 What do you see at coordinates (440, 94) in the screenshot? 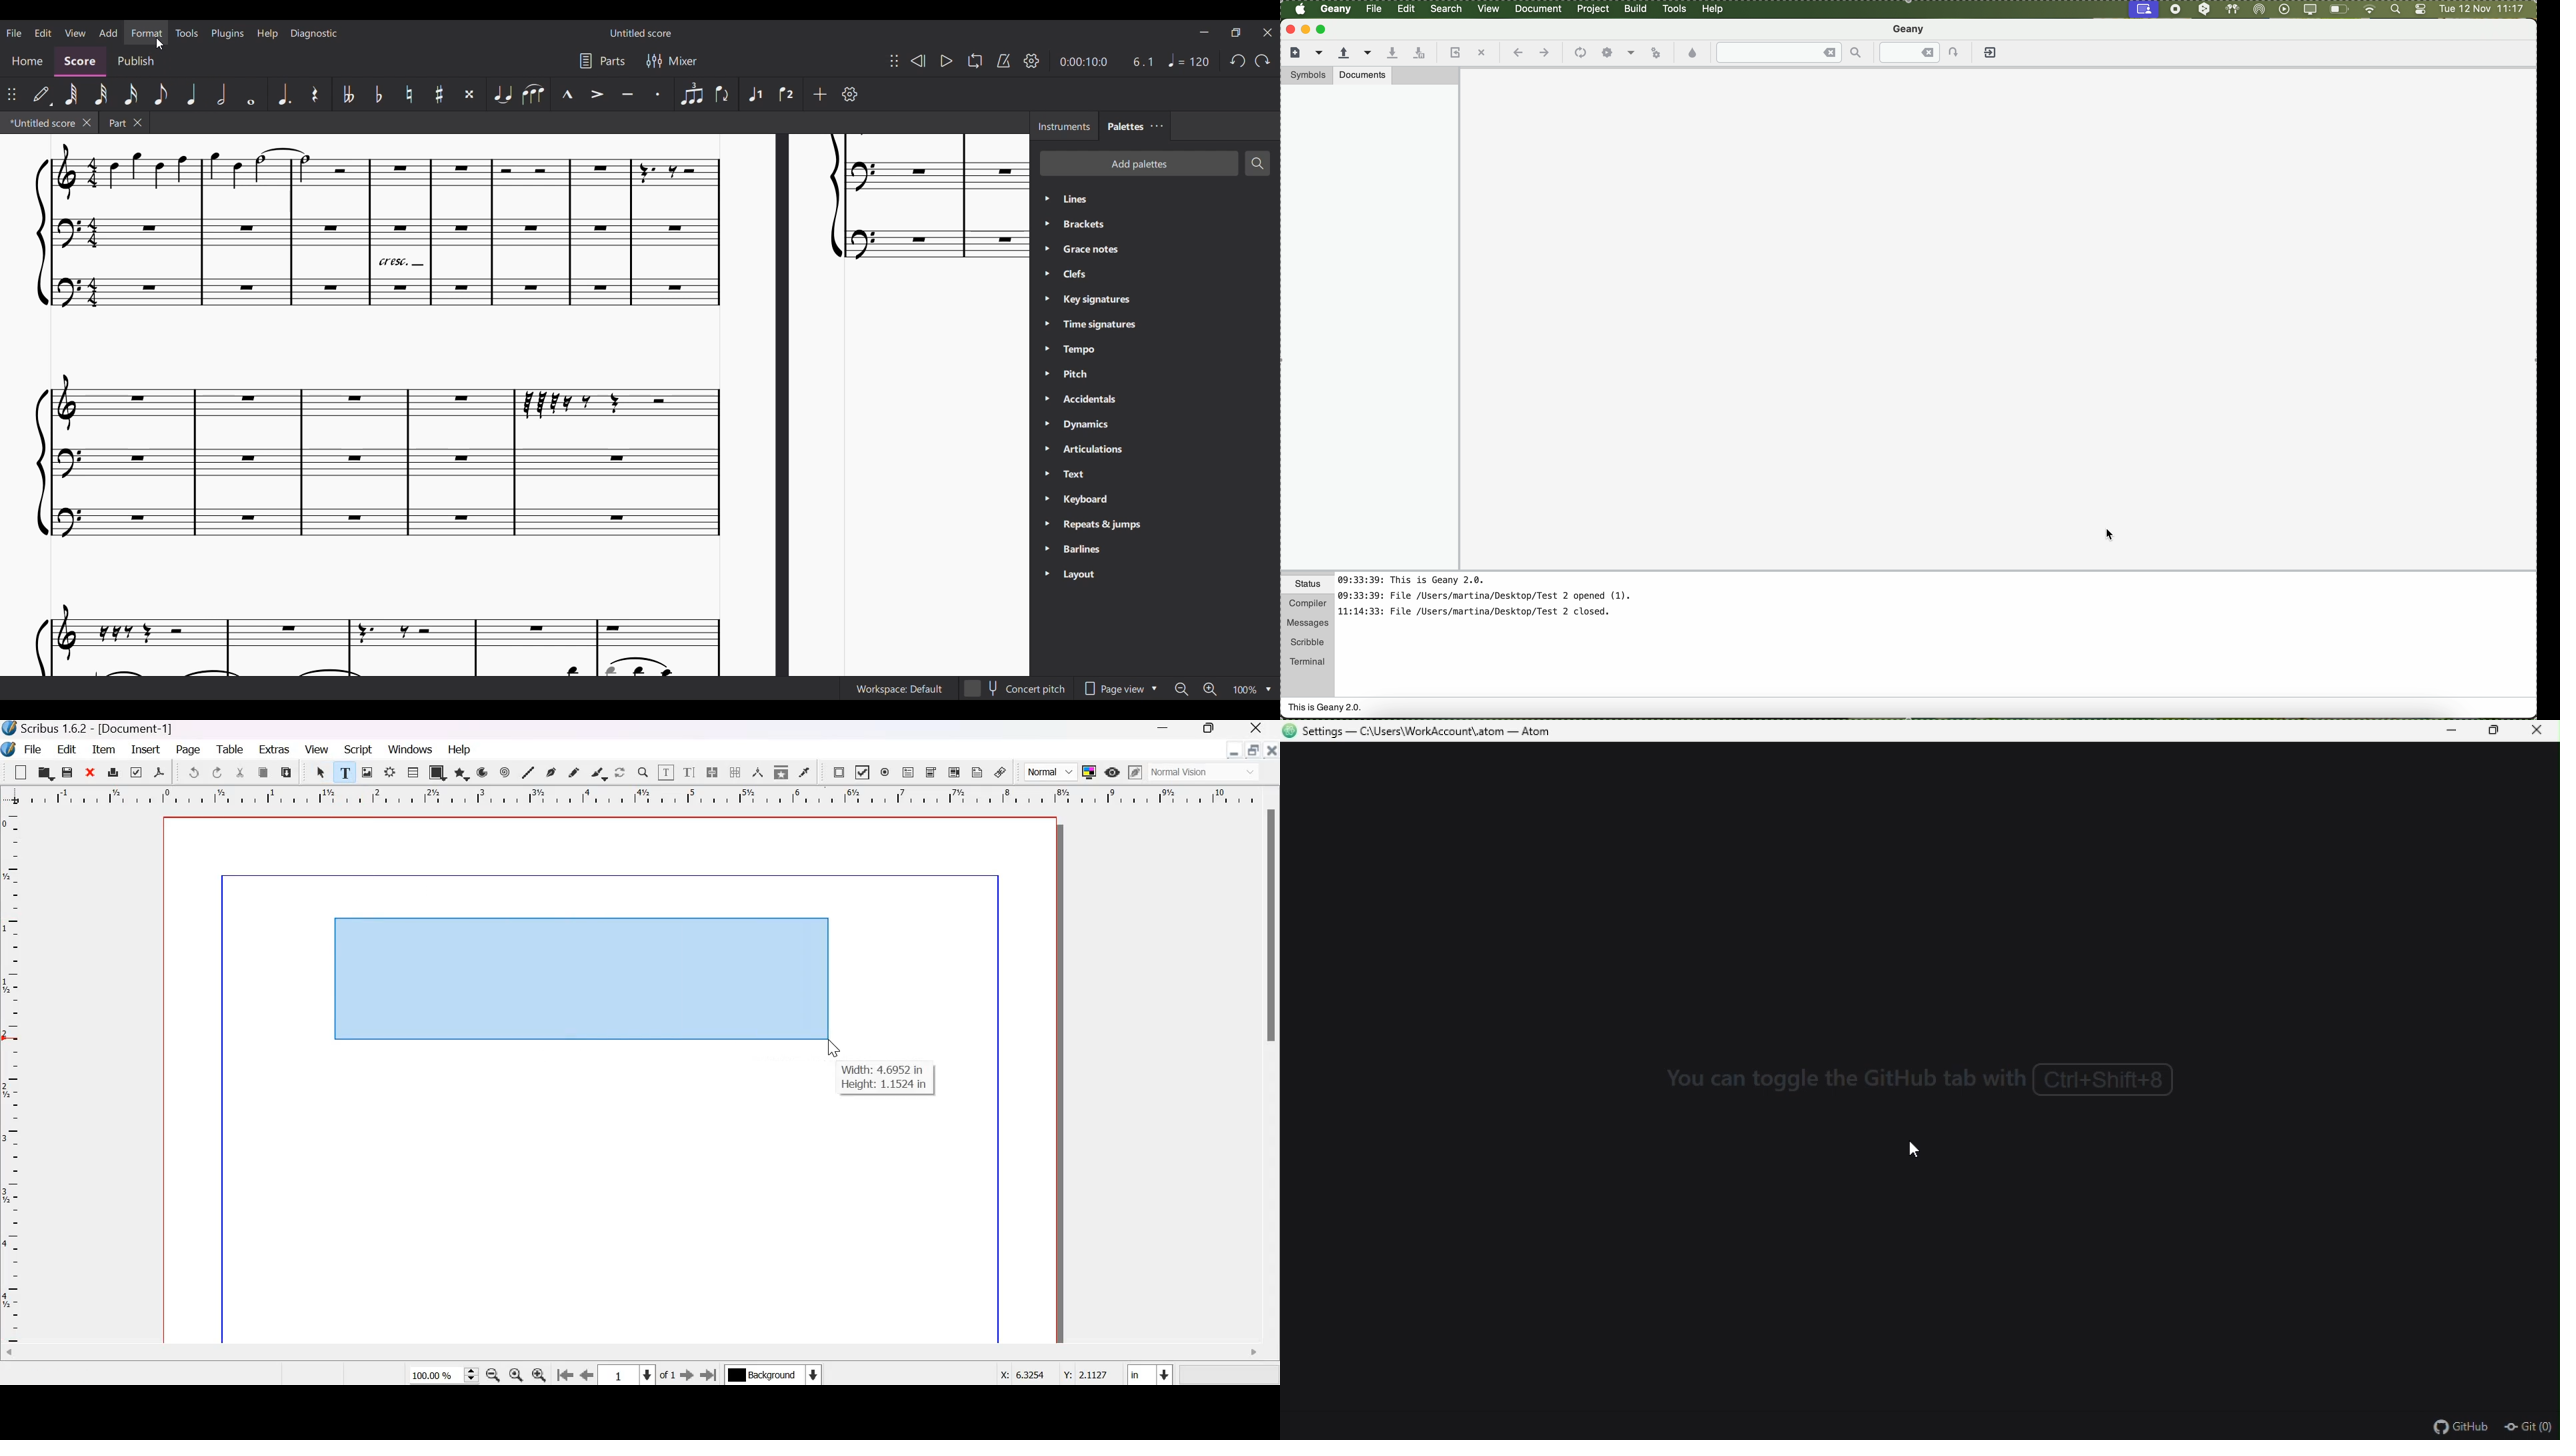
I see `Toggle sharp` at bounding box center [440, 94].